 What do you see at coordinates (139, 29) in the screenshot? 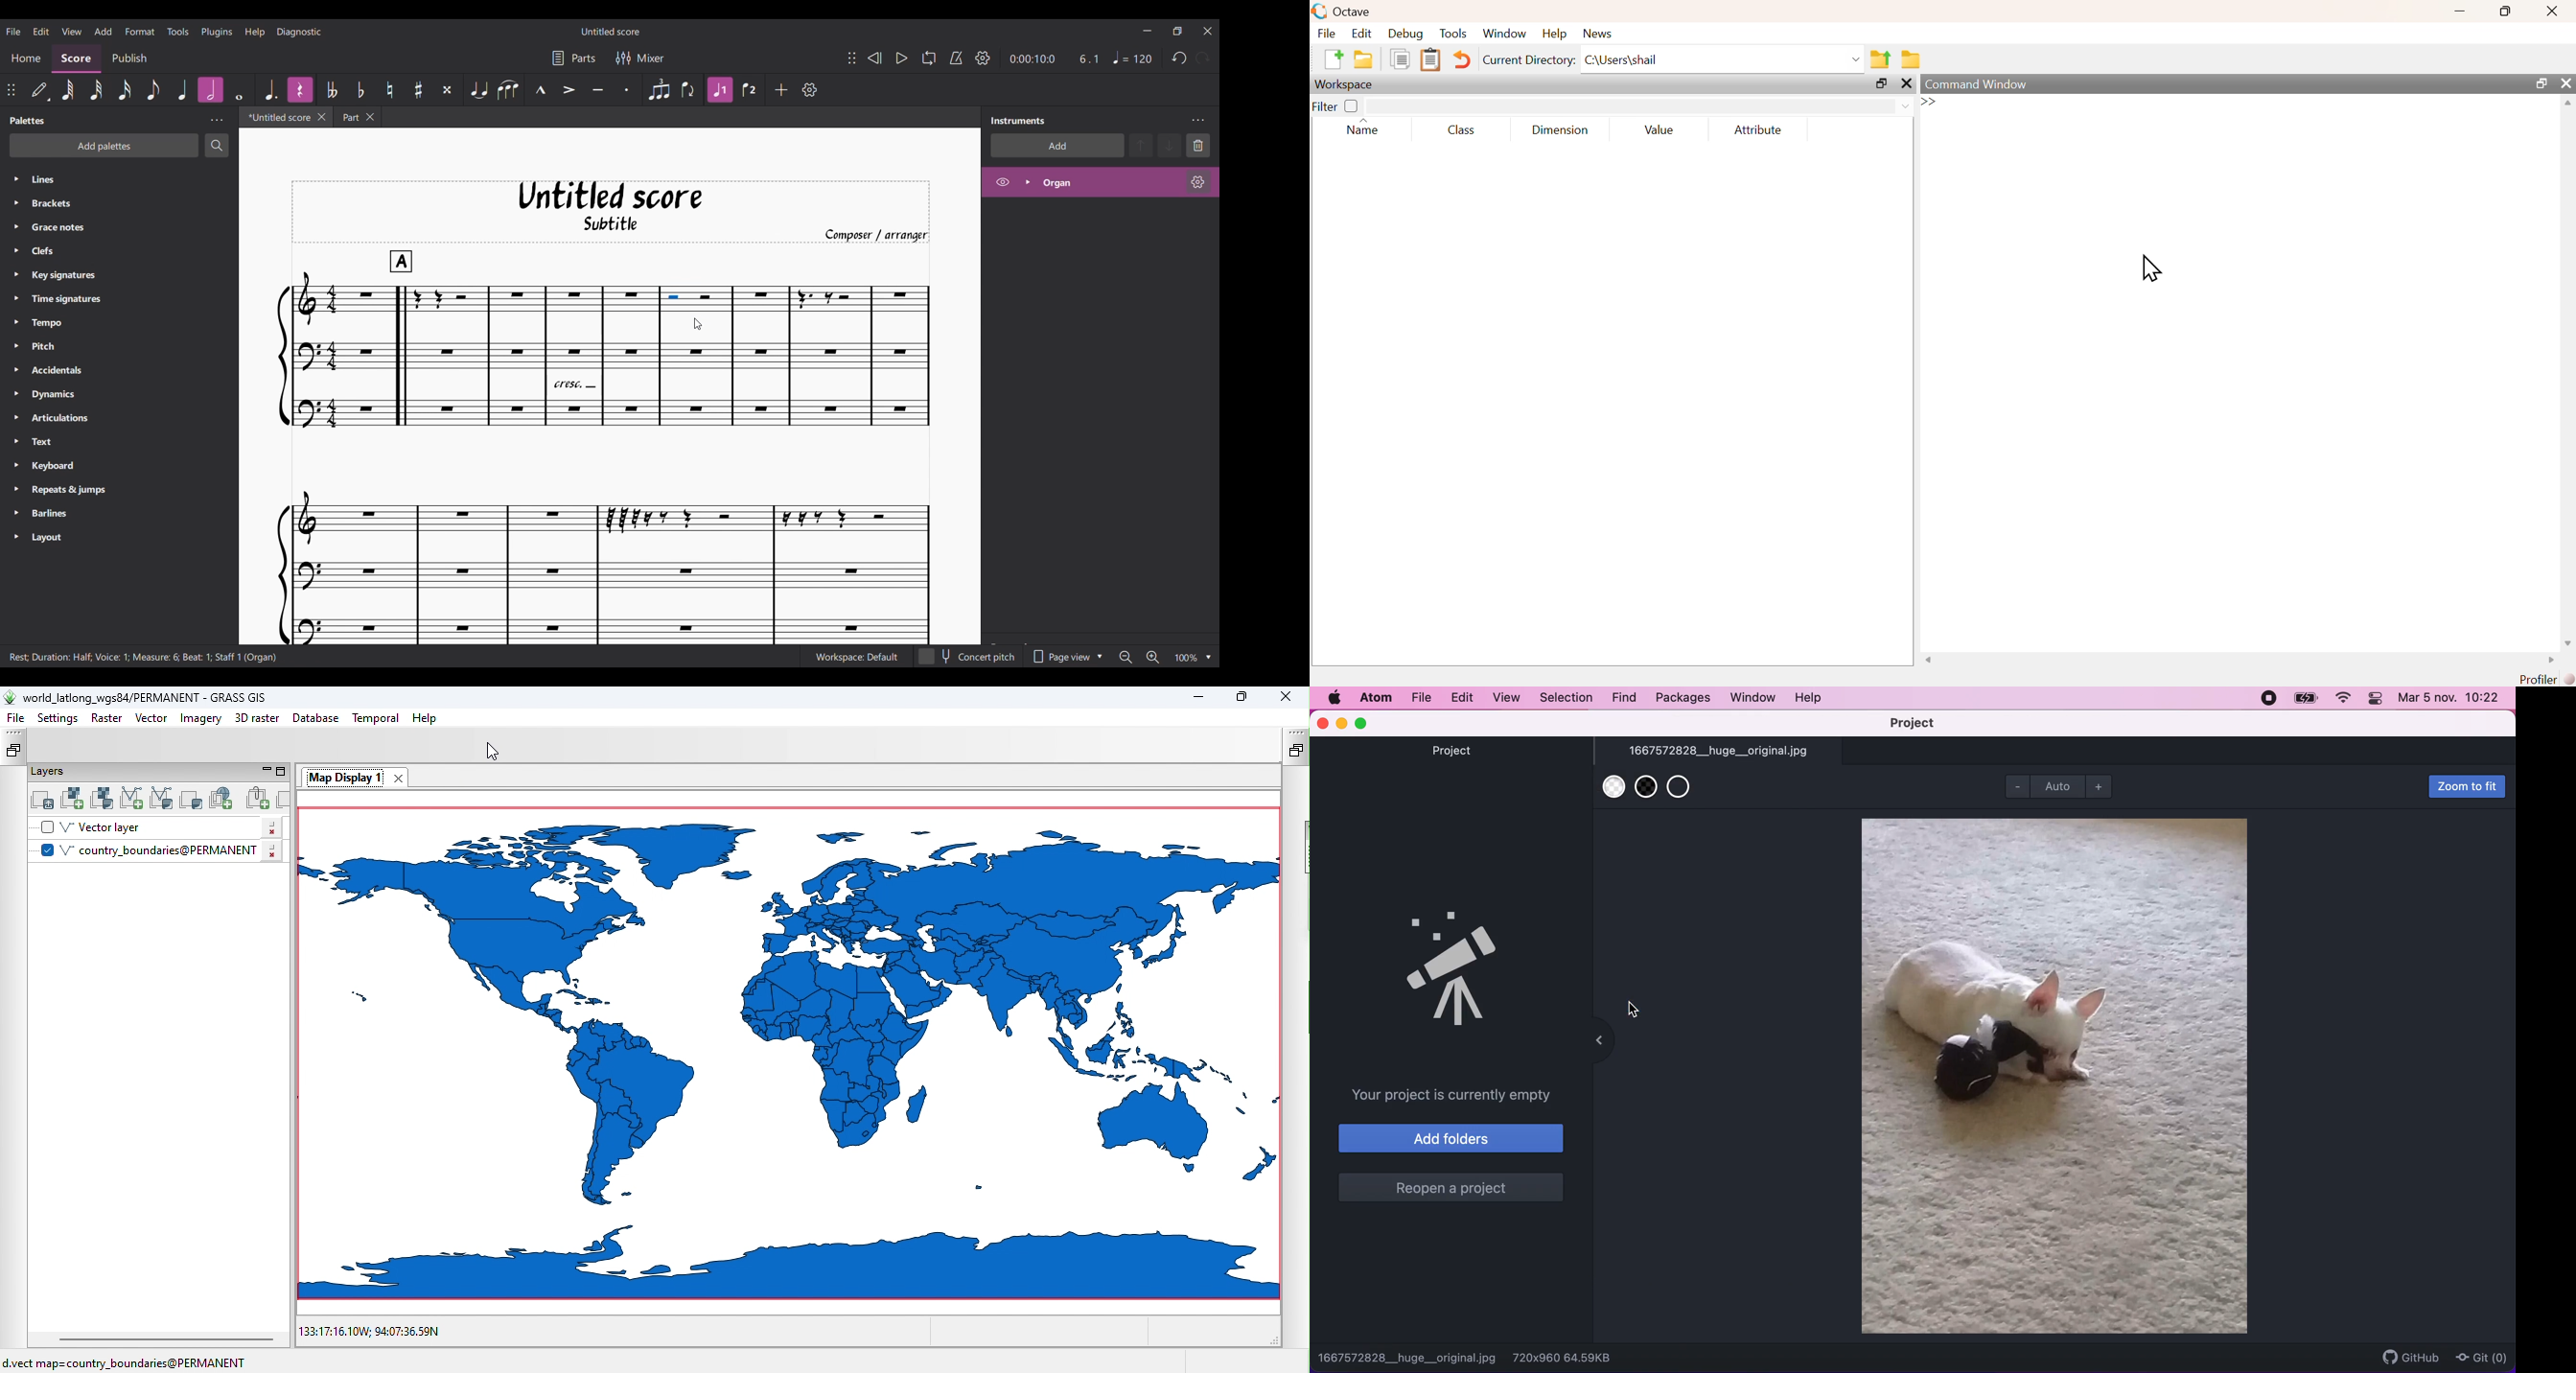
I see `Format menu` at bounding box center [139, 29].